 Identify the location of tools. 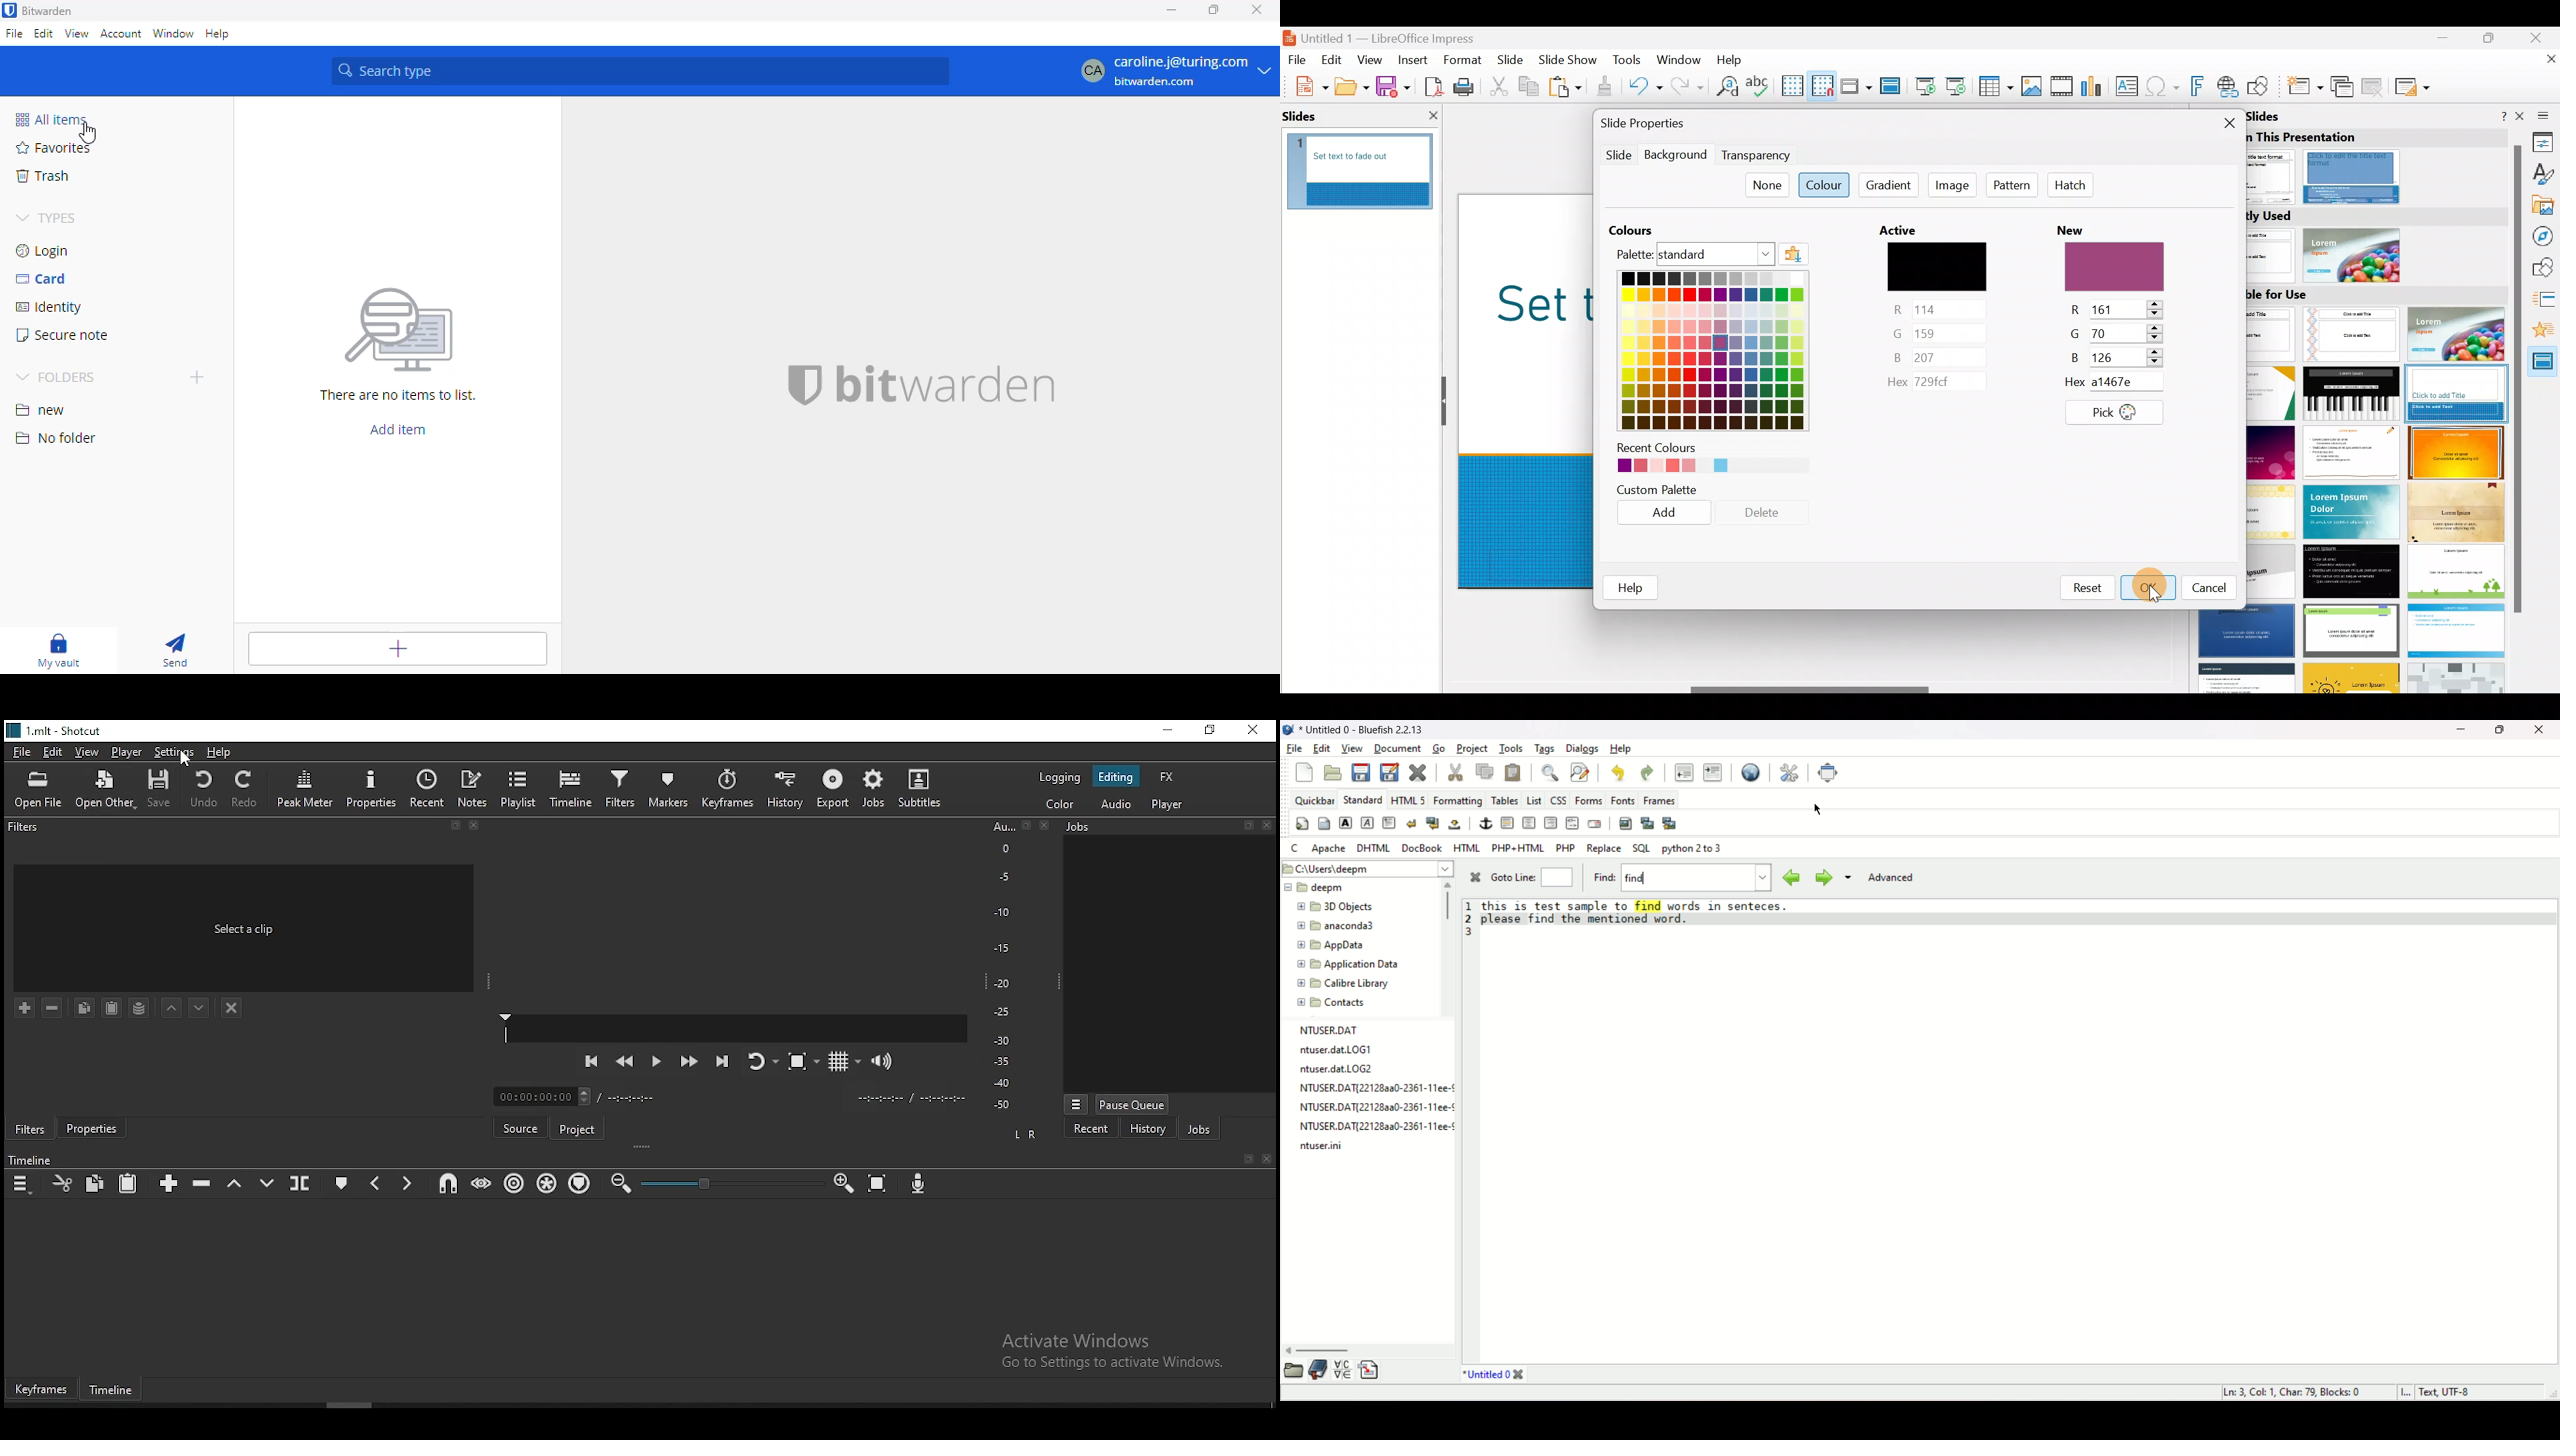
(1511, 747).